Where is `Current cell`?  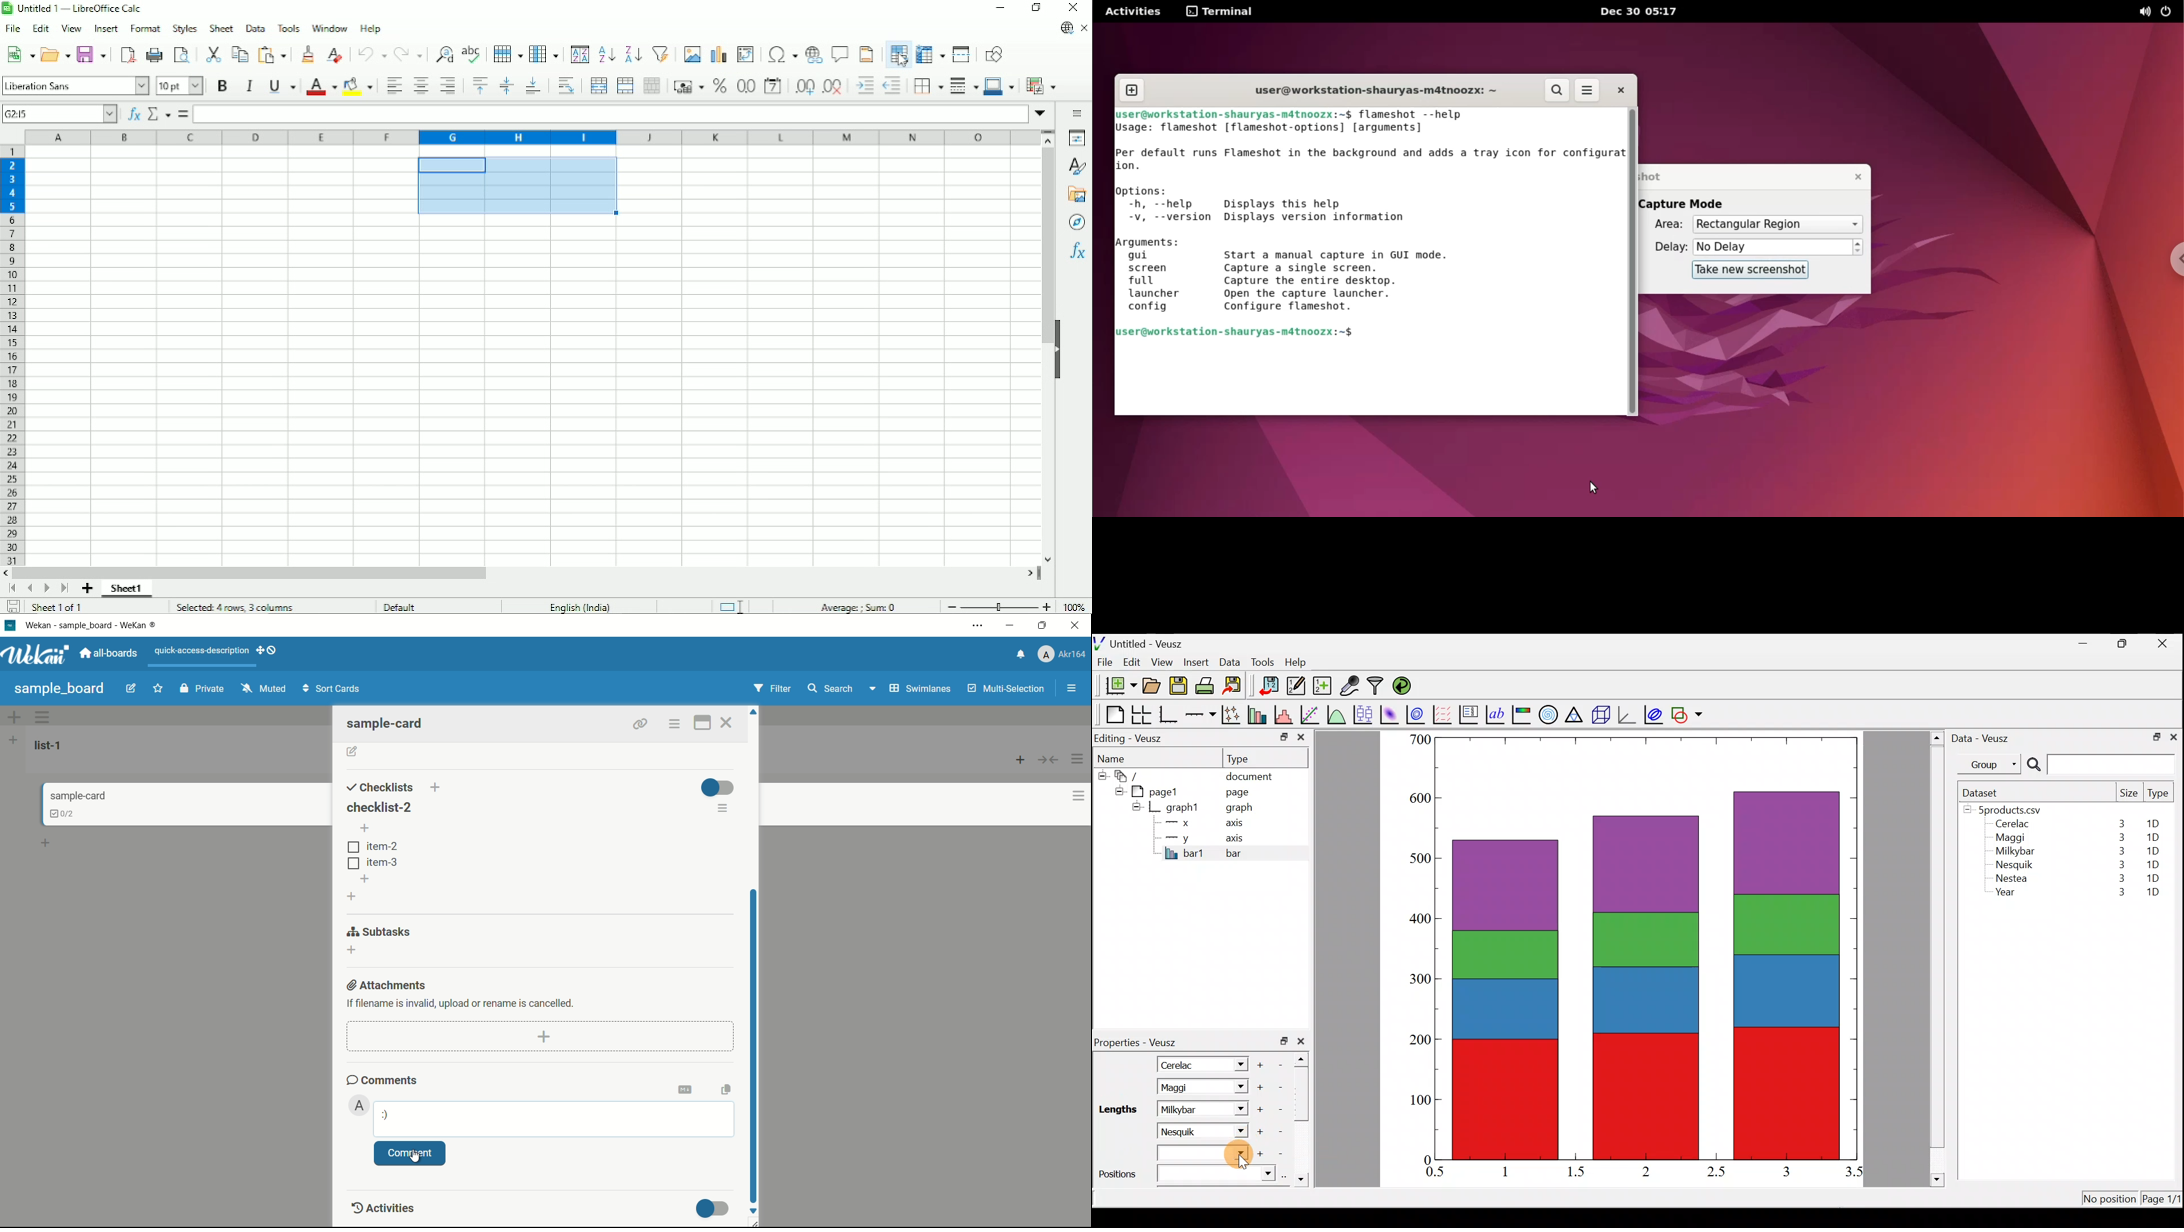 Current cell is located at coordinates (59, 113).